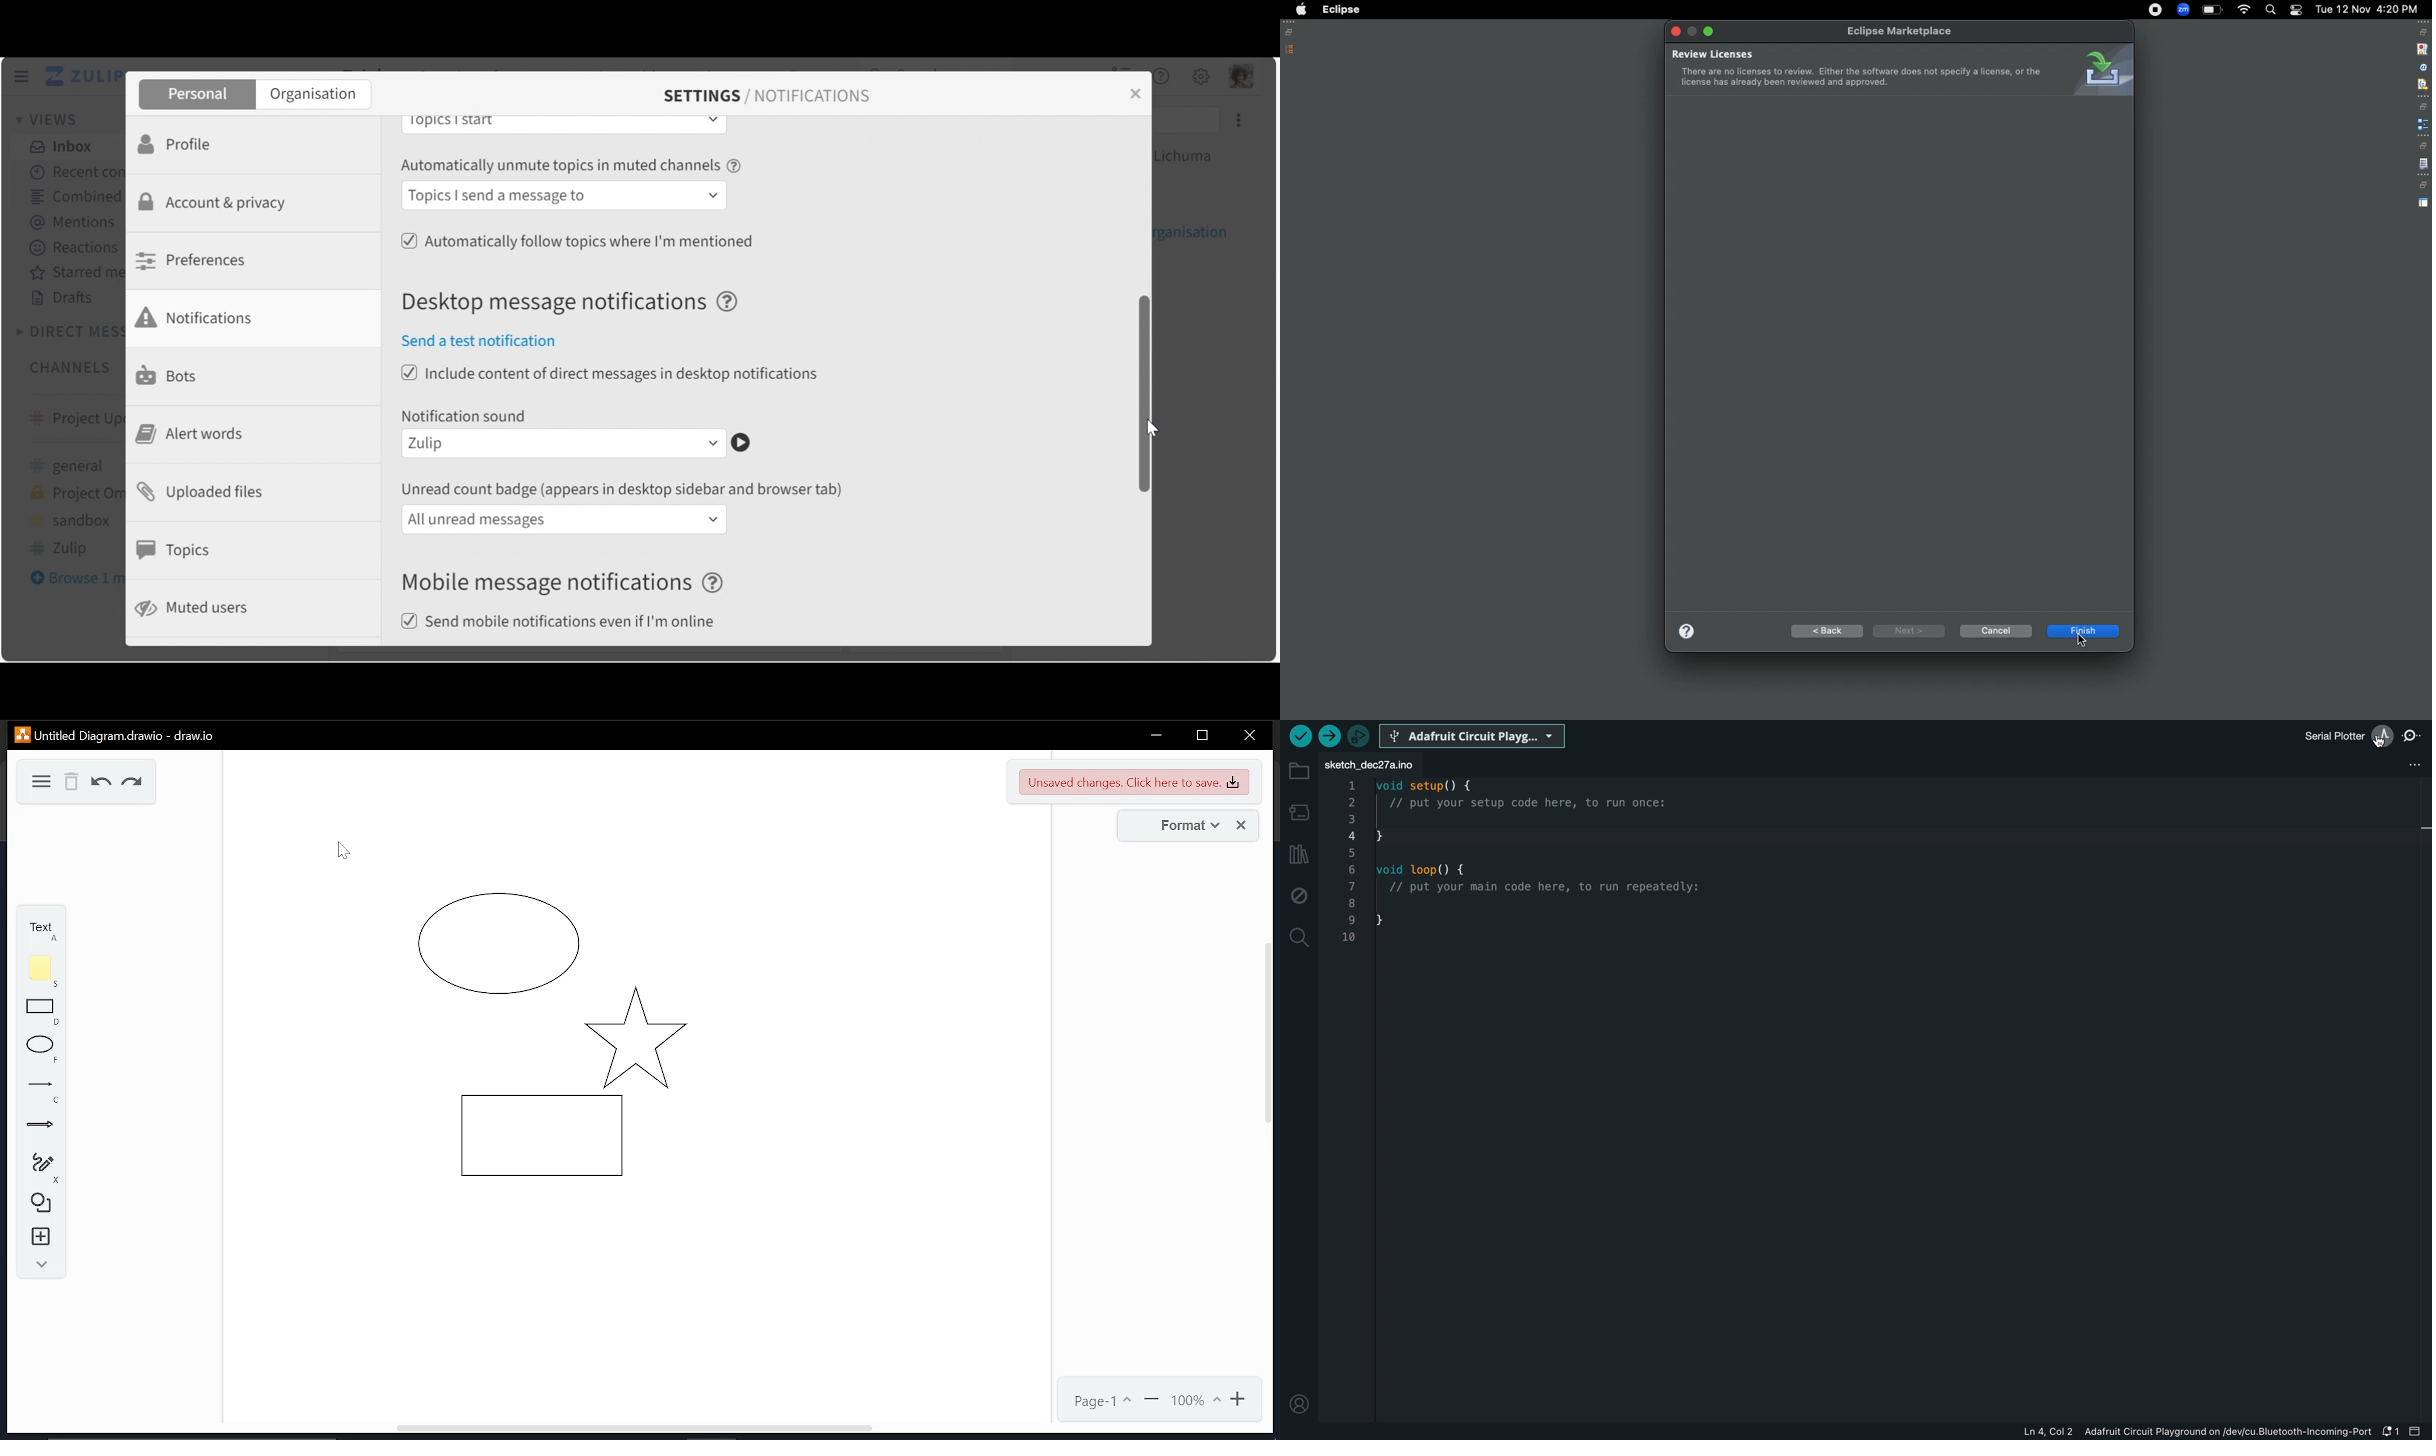  Describe the element at coordinates (207, 491) in the screenshot. I see `Uploaded files` at that location.